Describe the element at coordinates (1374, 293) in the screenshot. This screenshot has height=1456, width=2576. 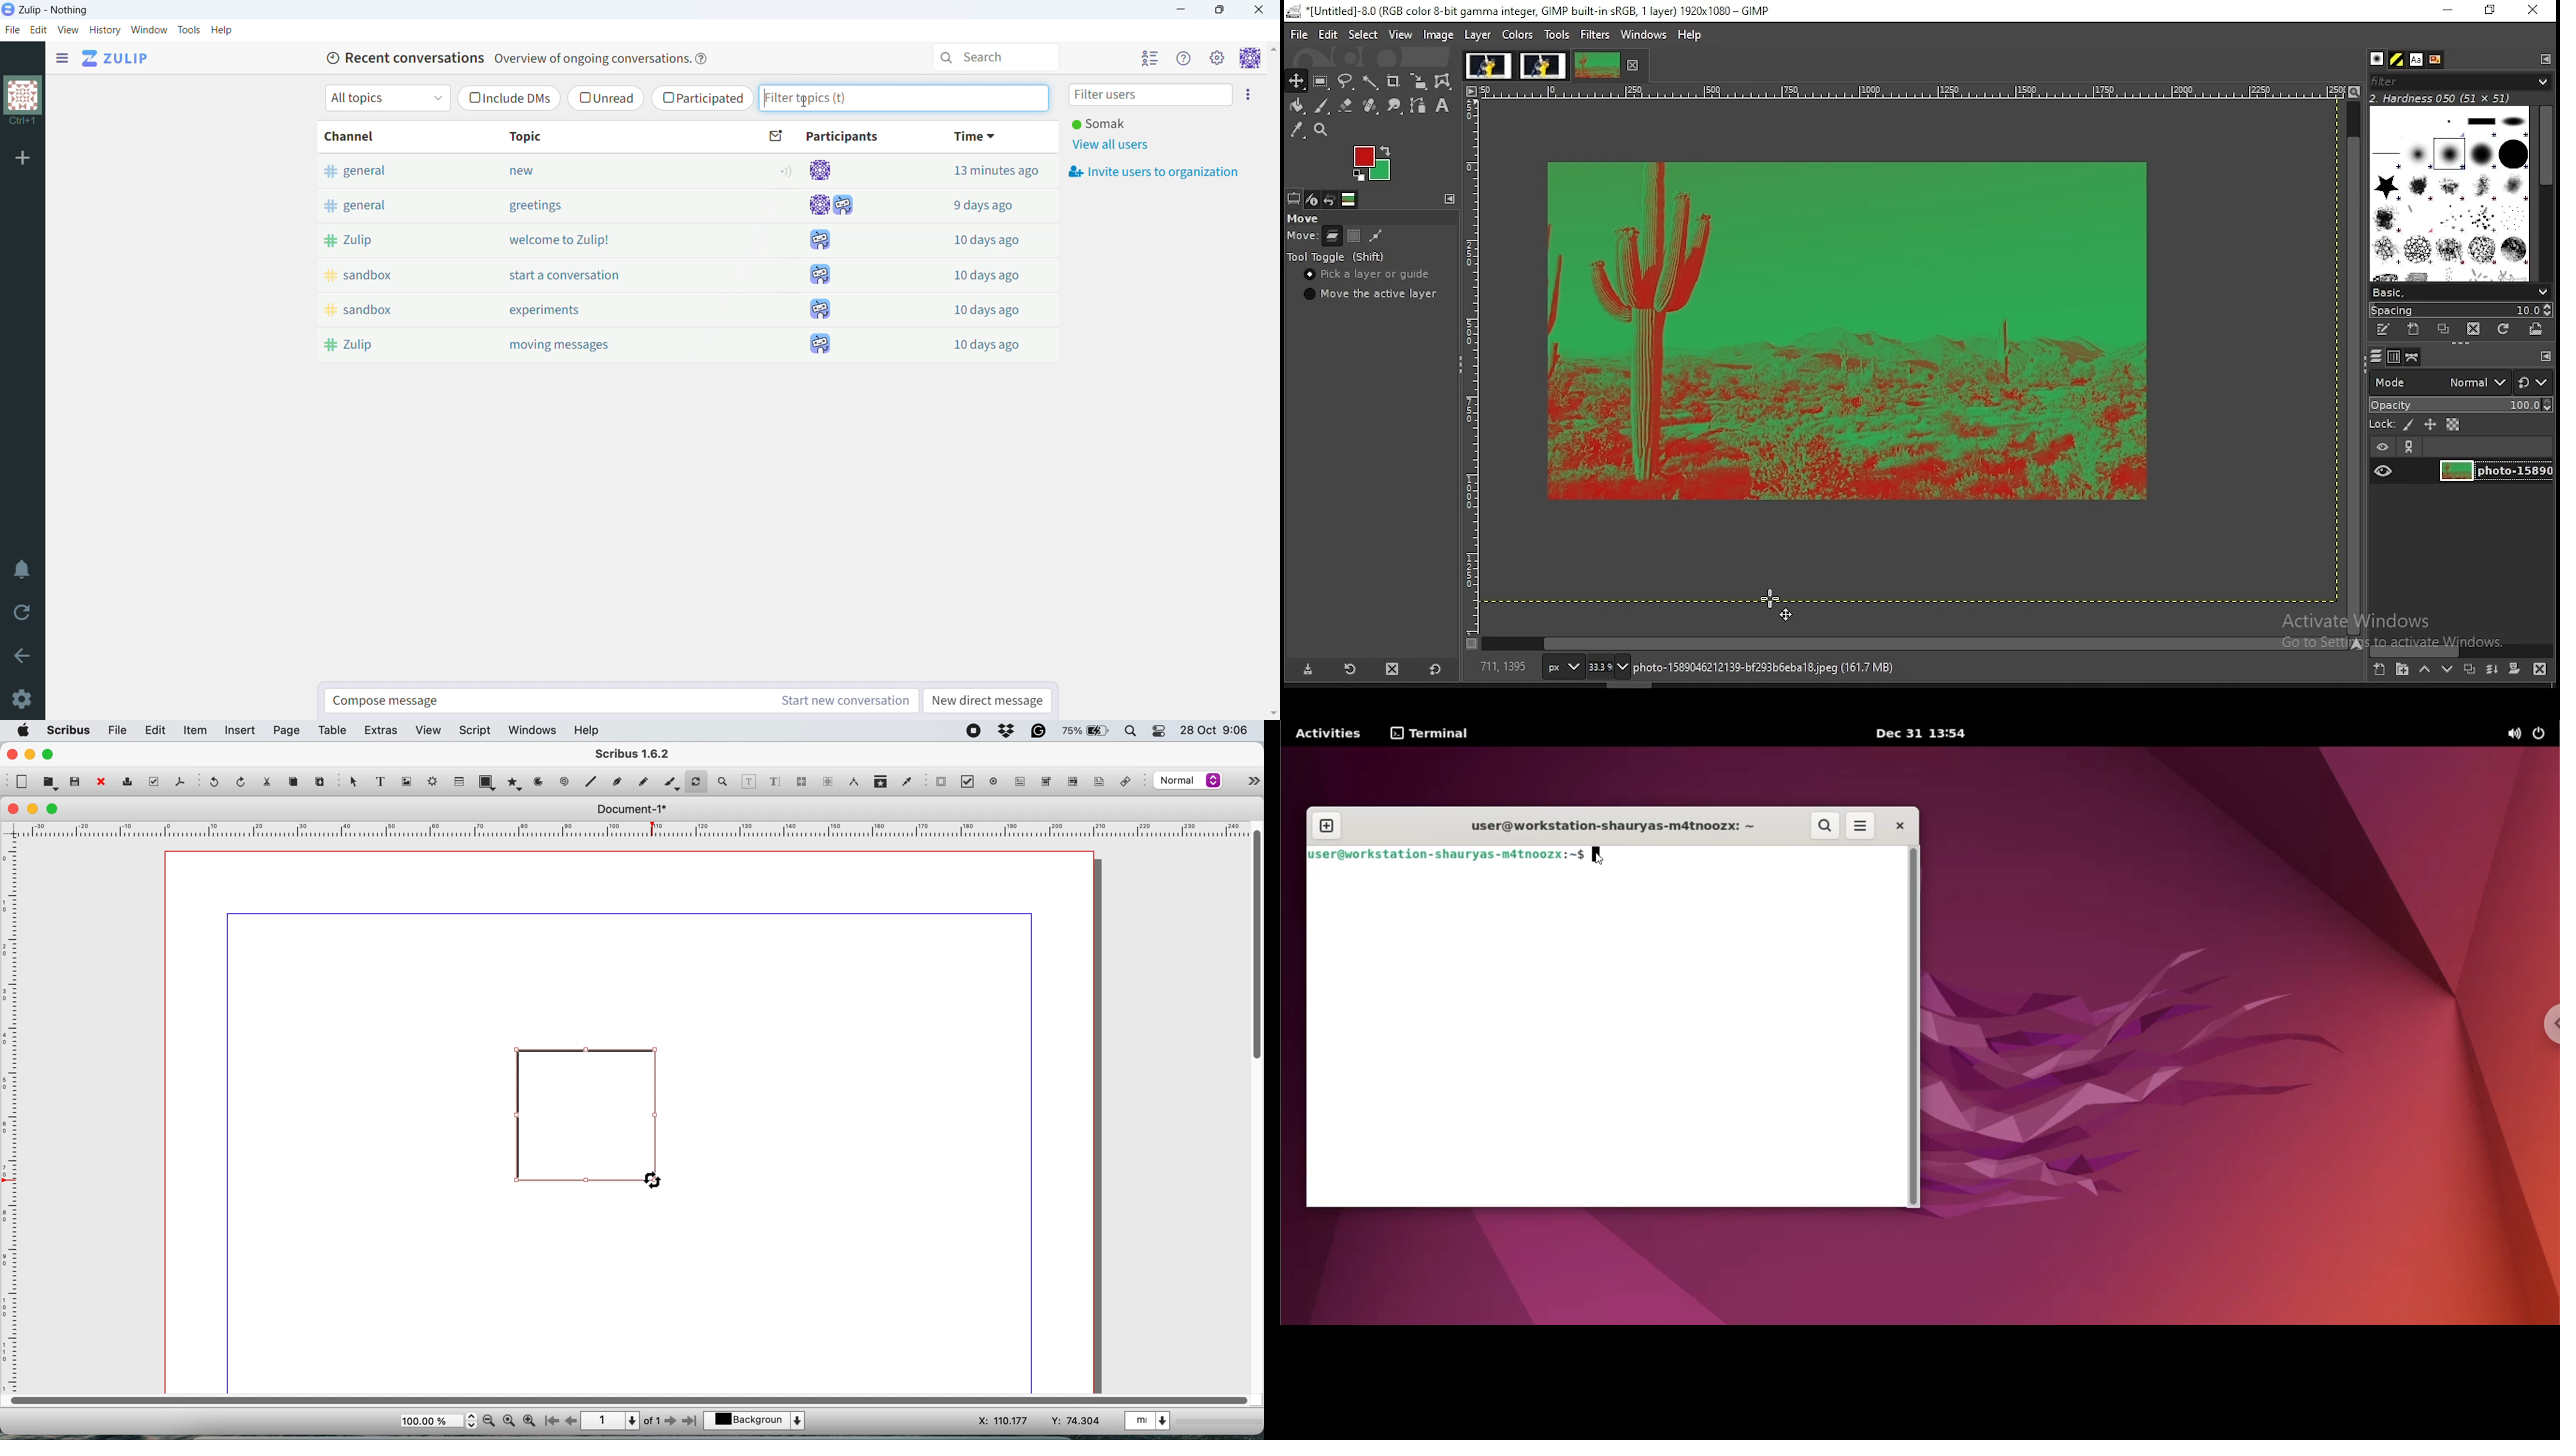
I see `move the active layer` at that location.